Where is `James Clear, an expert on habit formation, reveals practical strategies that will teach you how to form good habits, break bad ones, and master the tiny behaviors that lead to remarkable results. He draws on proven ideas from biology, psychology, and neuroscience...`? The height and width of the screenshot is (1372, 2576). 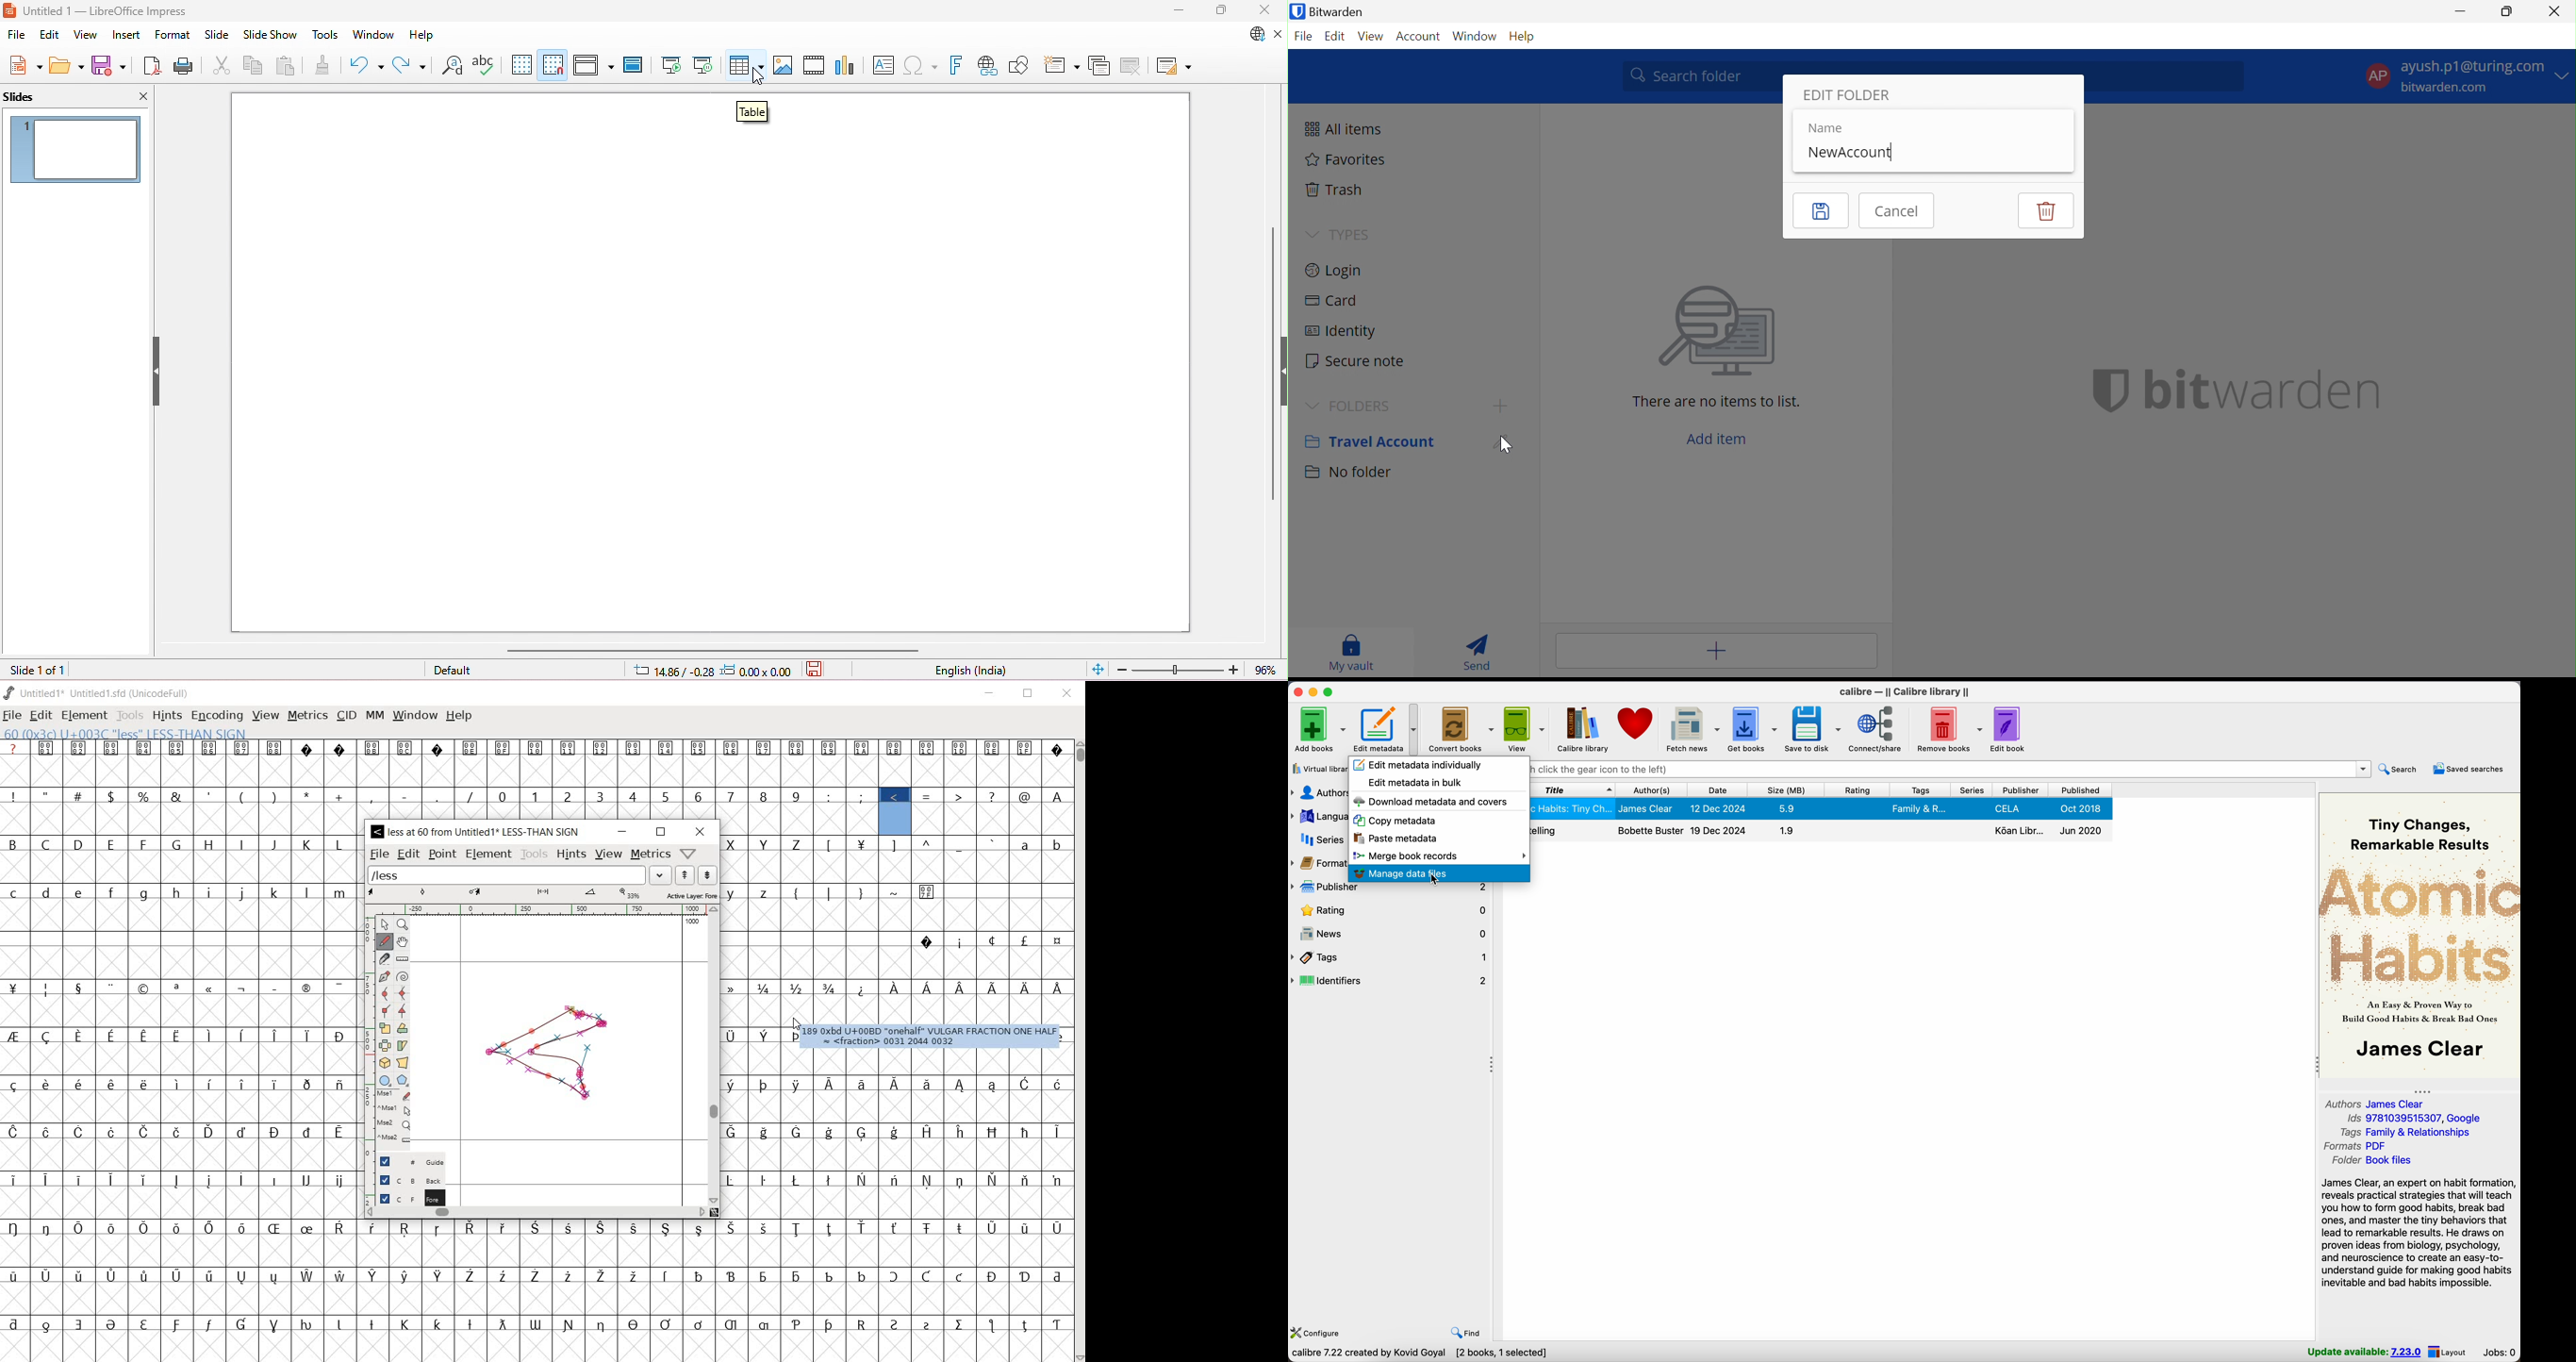 James Clear, an expert on habit formation, reveals practical strategies that will teach you how to form good habits, break bad ones, and master the tiny behaviors that lead to remarkable results. He draws on proven ideas from biology, psychology, and neuroscience... is located at coordinates (2418, 1234).